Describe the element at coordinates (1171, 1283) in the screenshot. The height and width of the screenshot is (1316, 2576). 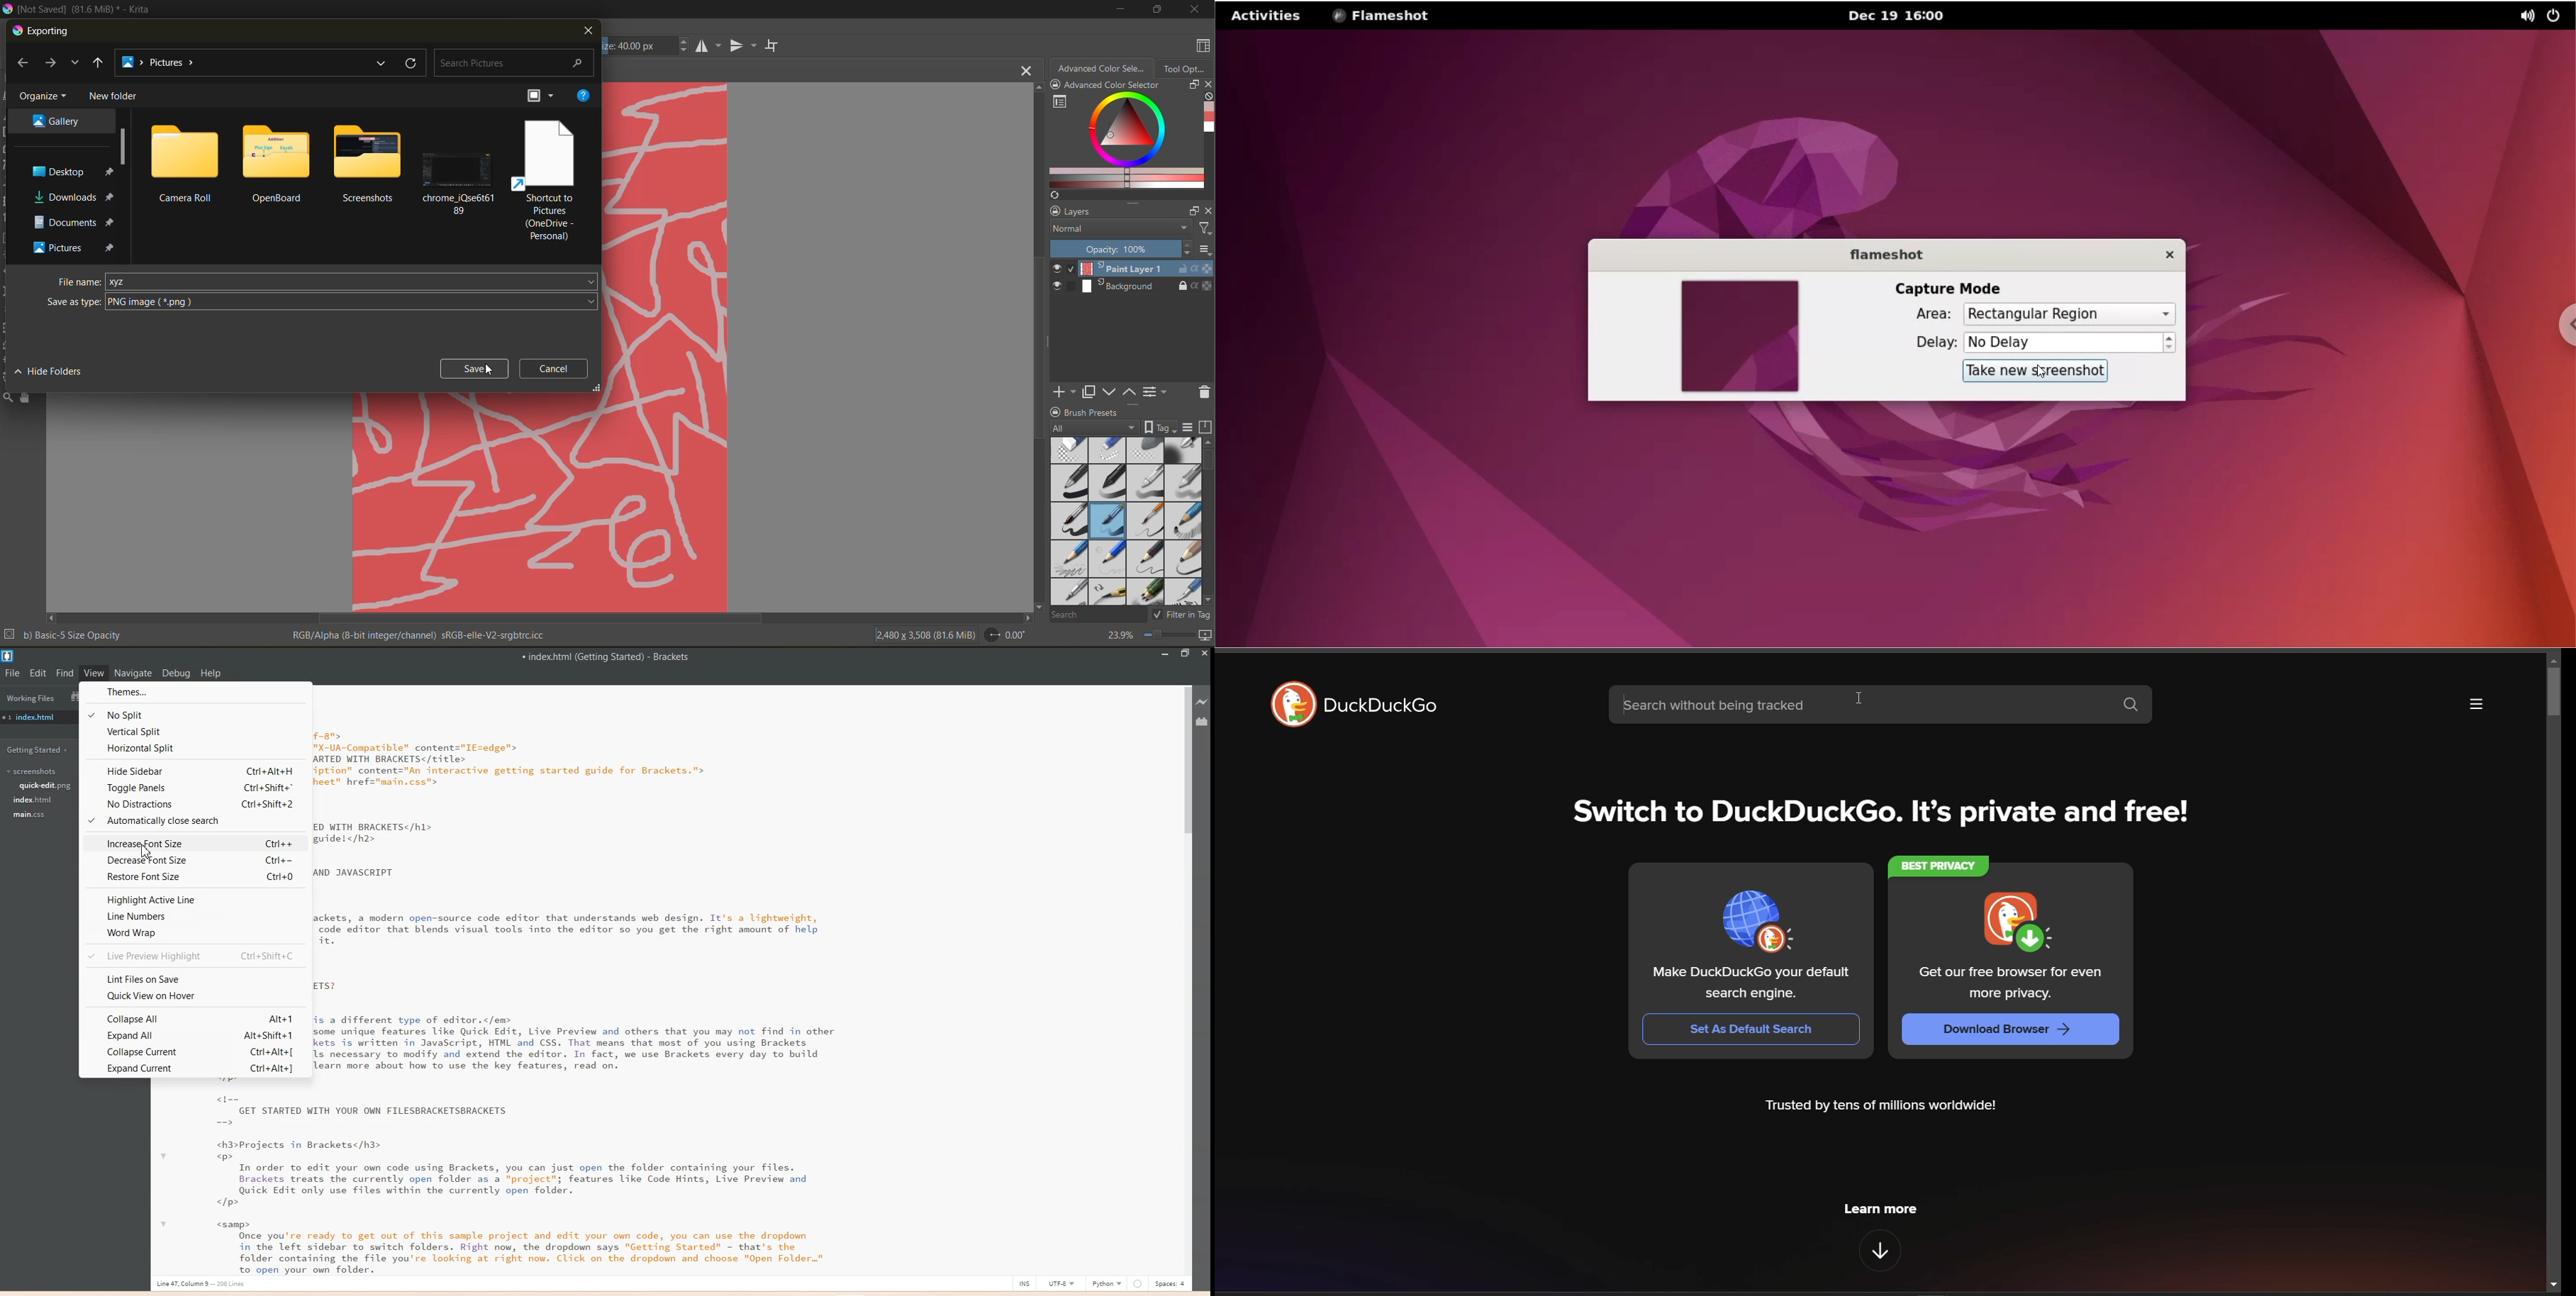
I see `Space` at that location.